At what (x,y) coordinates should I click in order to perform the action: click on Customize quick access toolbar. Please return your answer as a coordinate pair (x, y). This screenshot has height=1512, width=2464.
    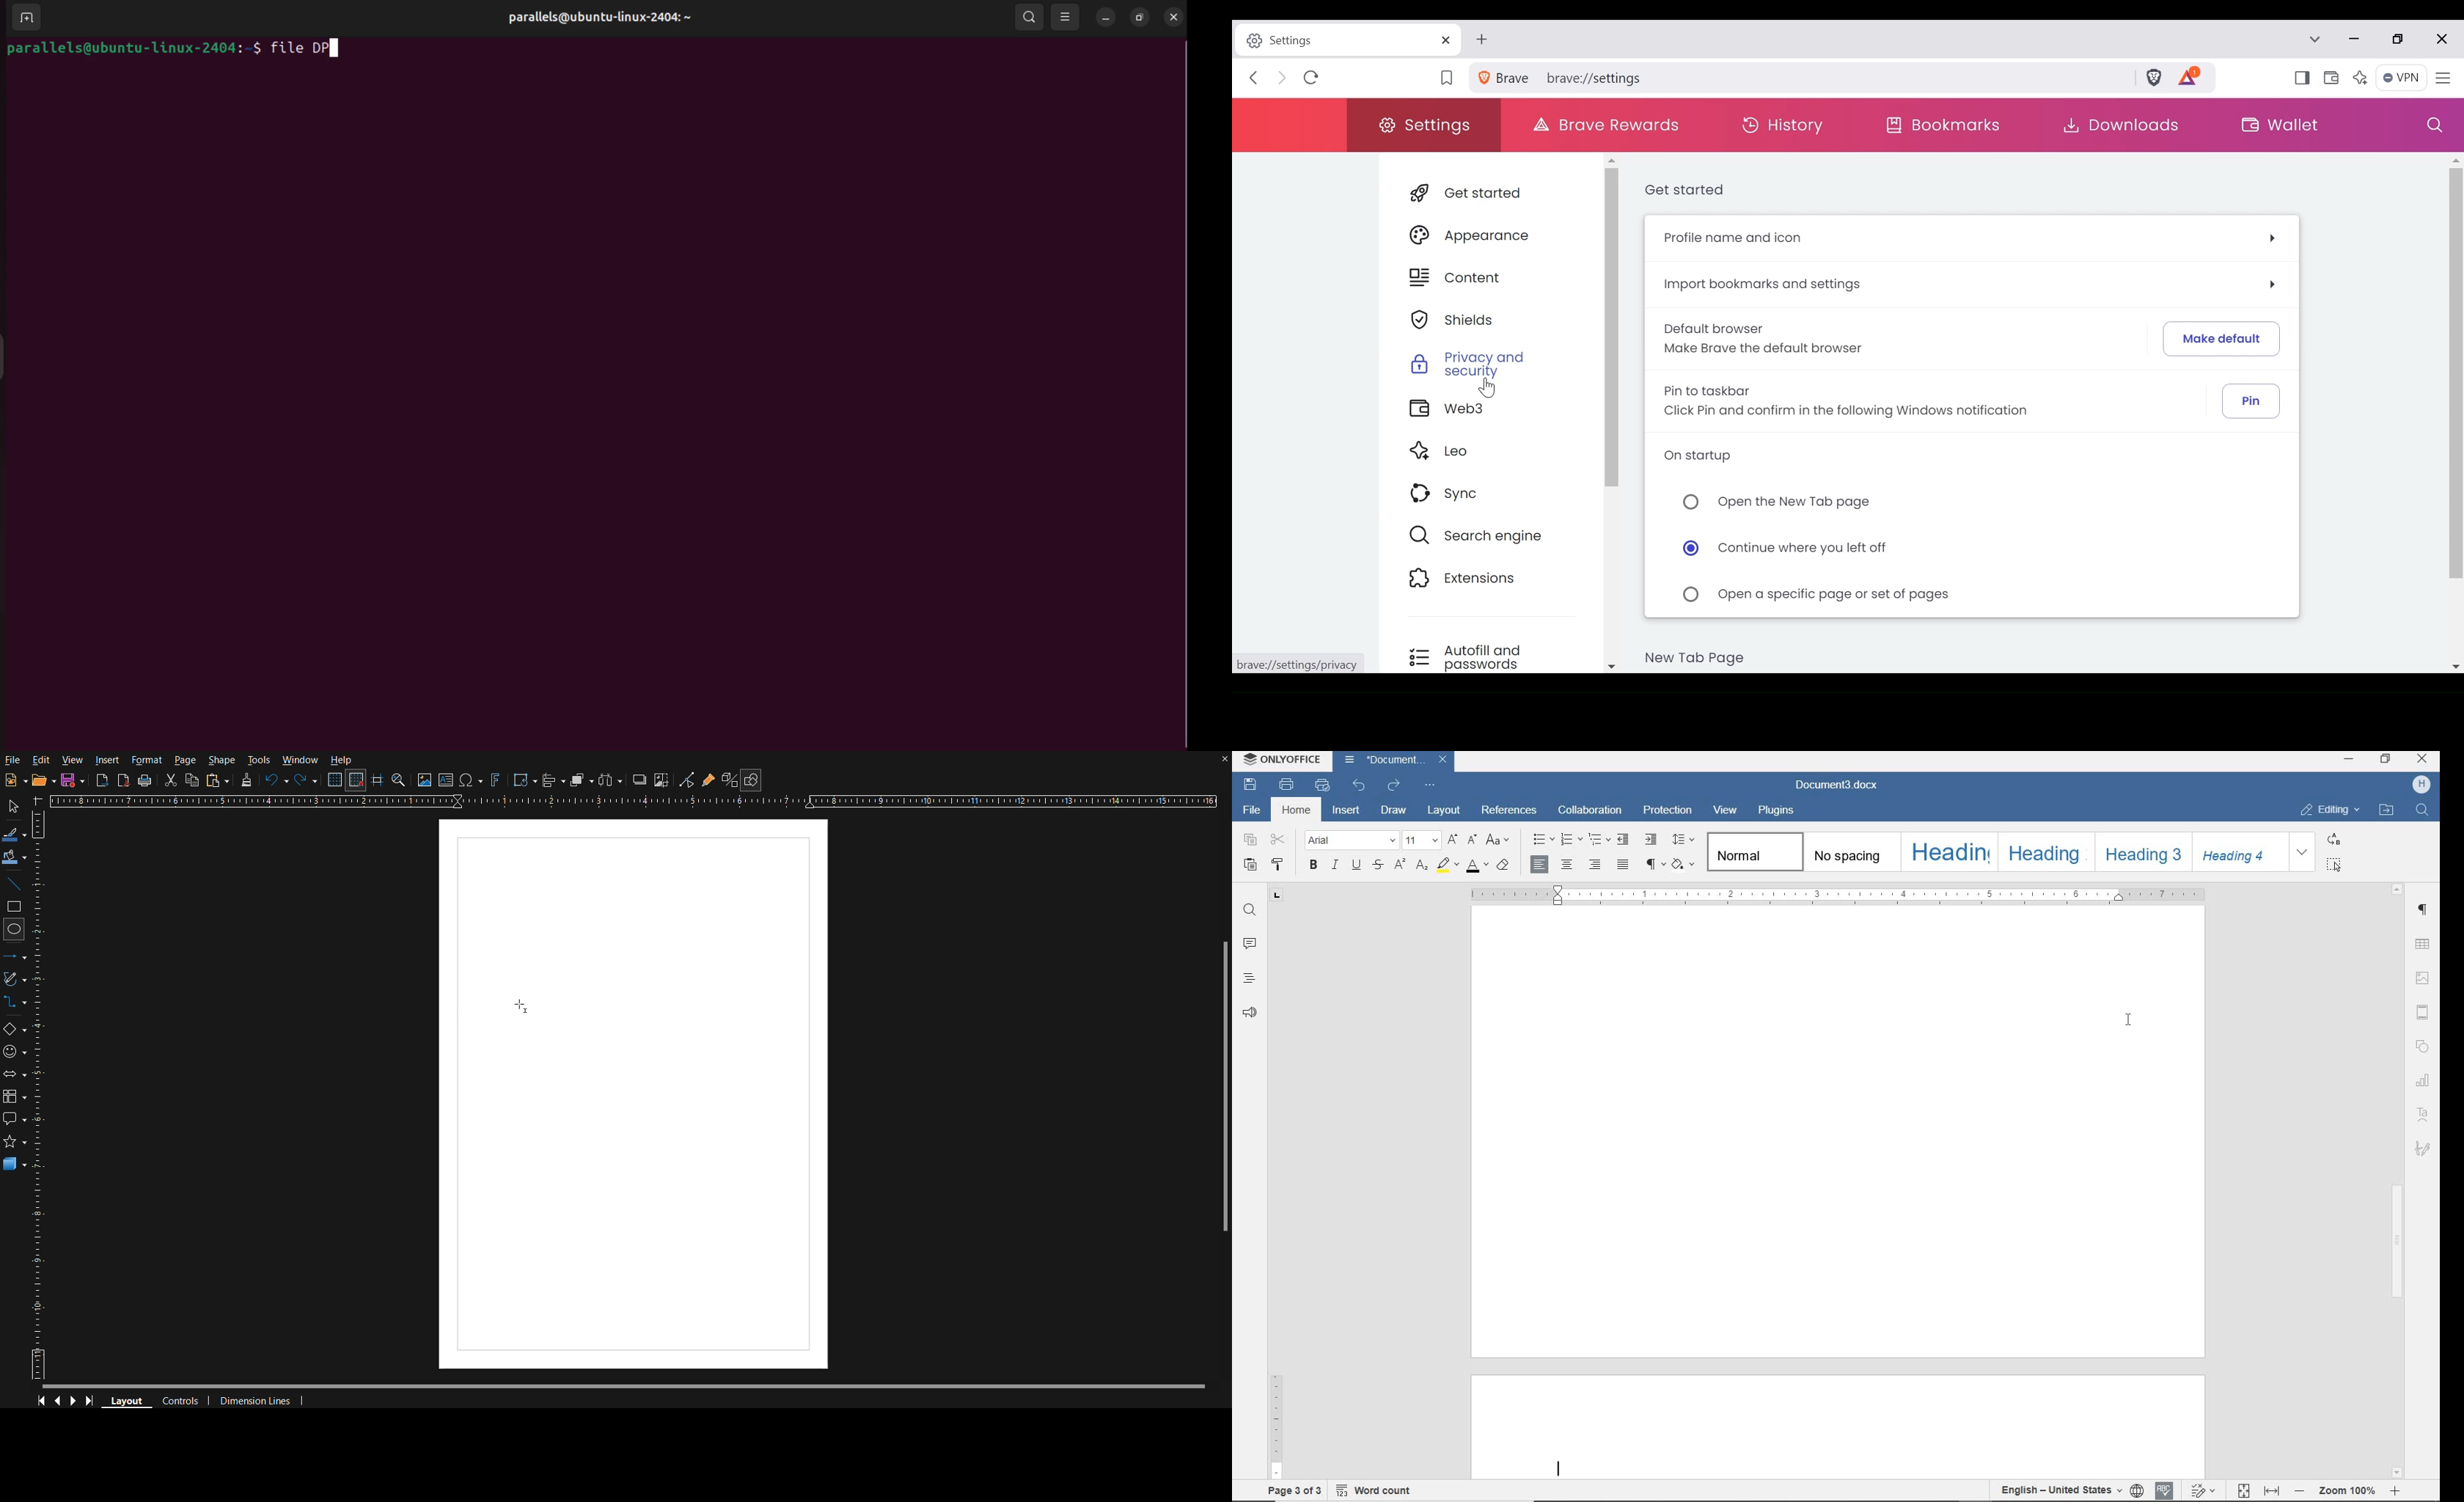
    Looking at the image, I should click on (1433, 783).